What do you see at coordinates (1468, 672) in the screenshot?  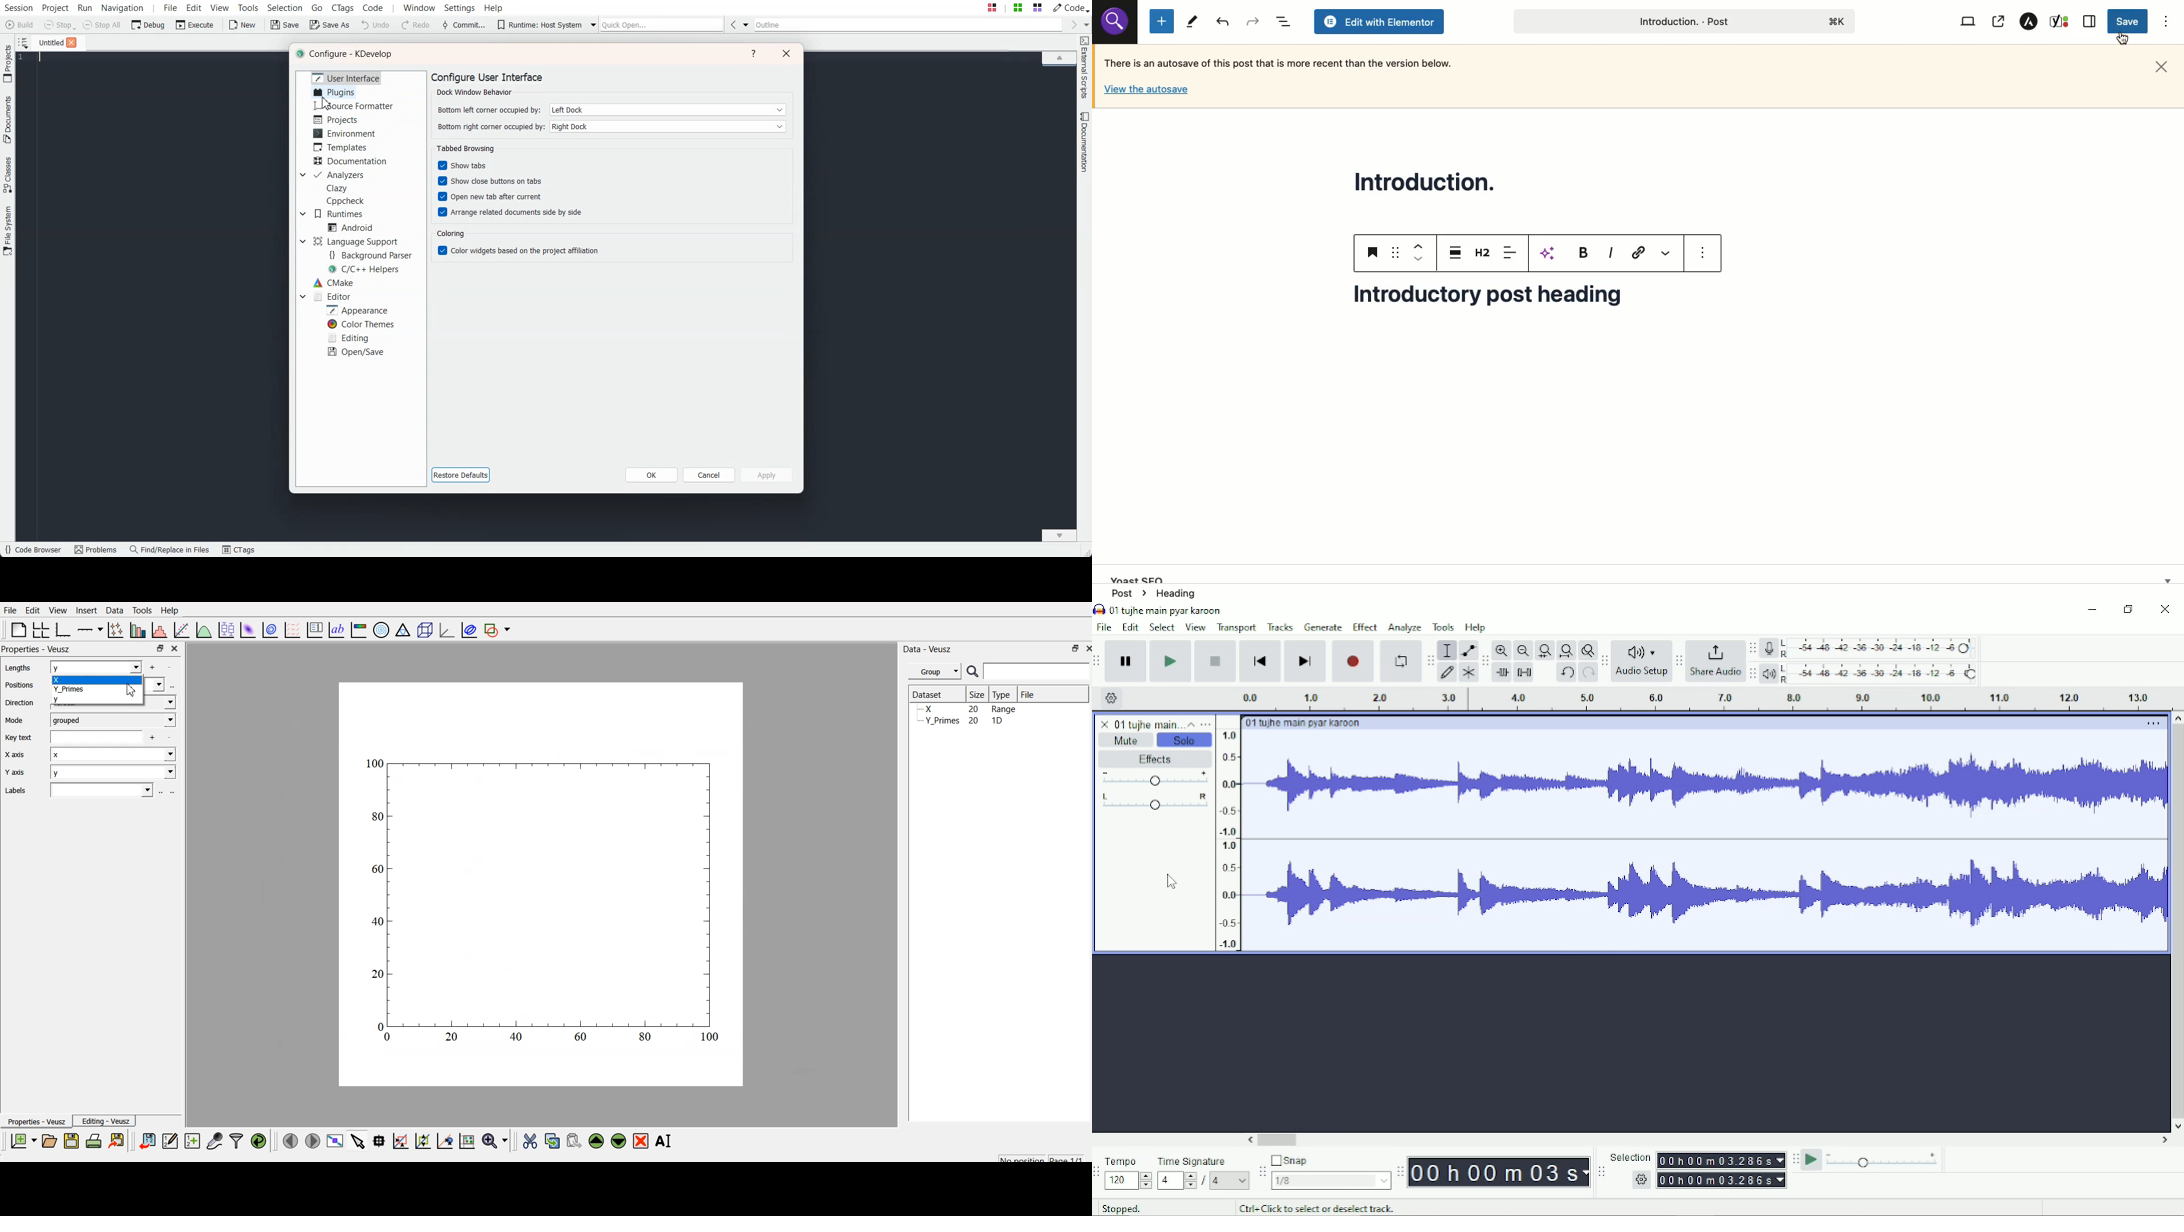 I see `Multi-tool` at bounding box center [1468, 672].